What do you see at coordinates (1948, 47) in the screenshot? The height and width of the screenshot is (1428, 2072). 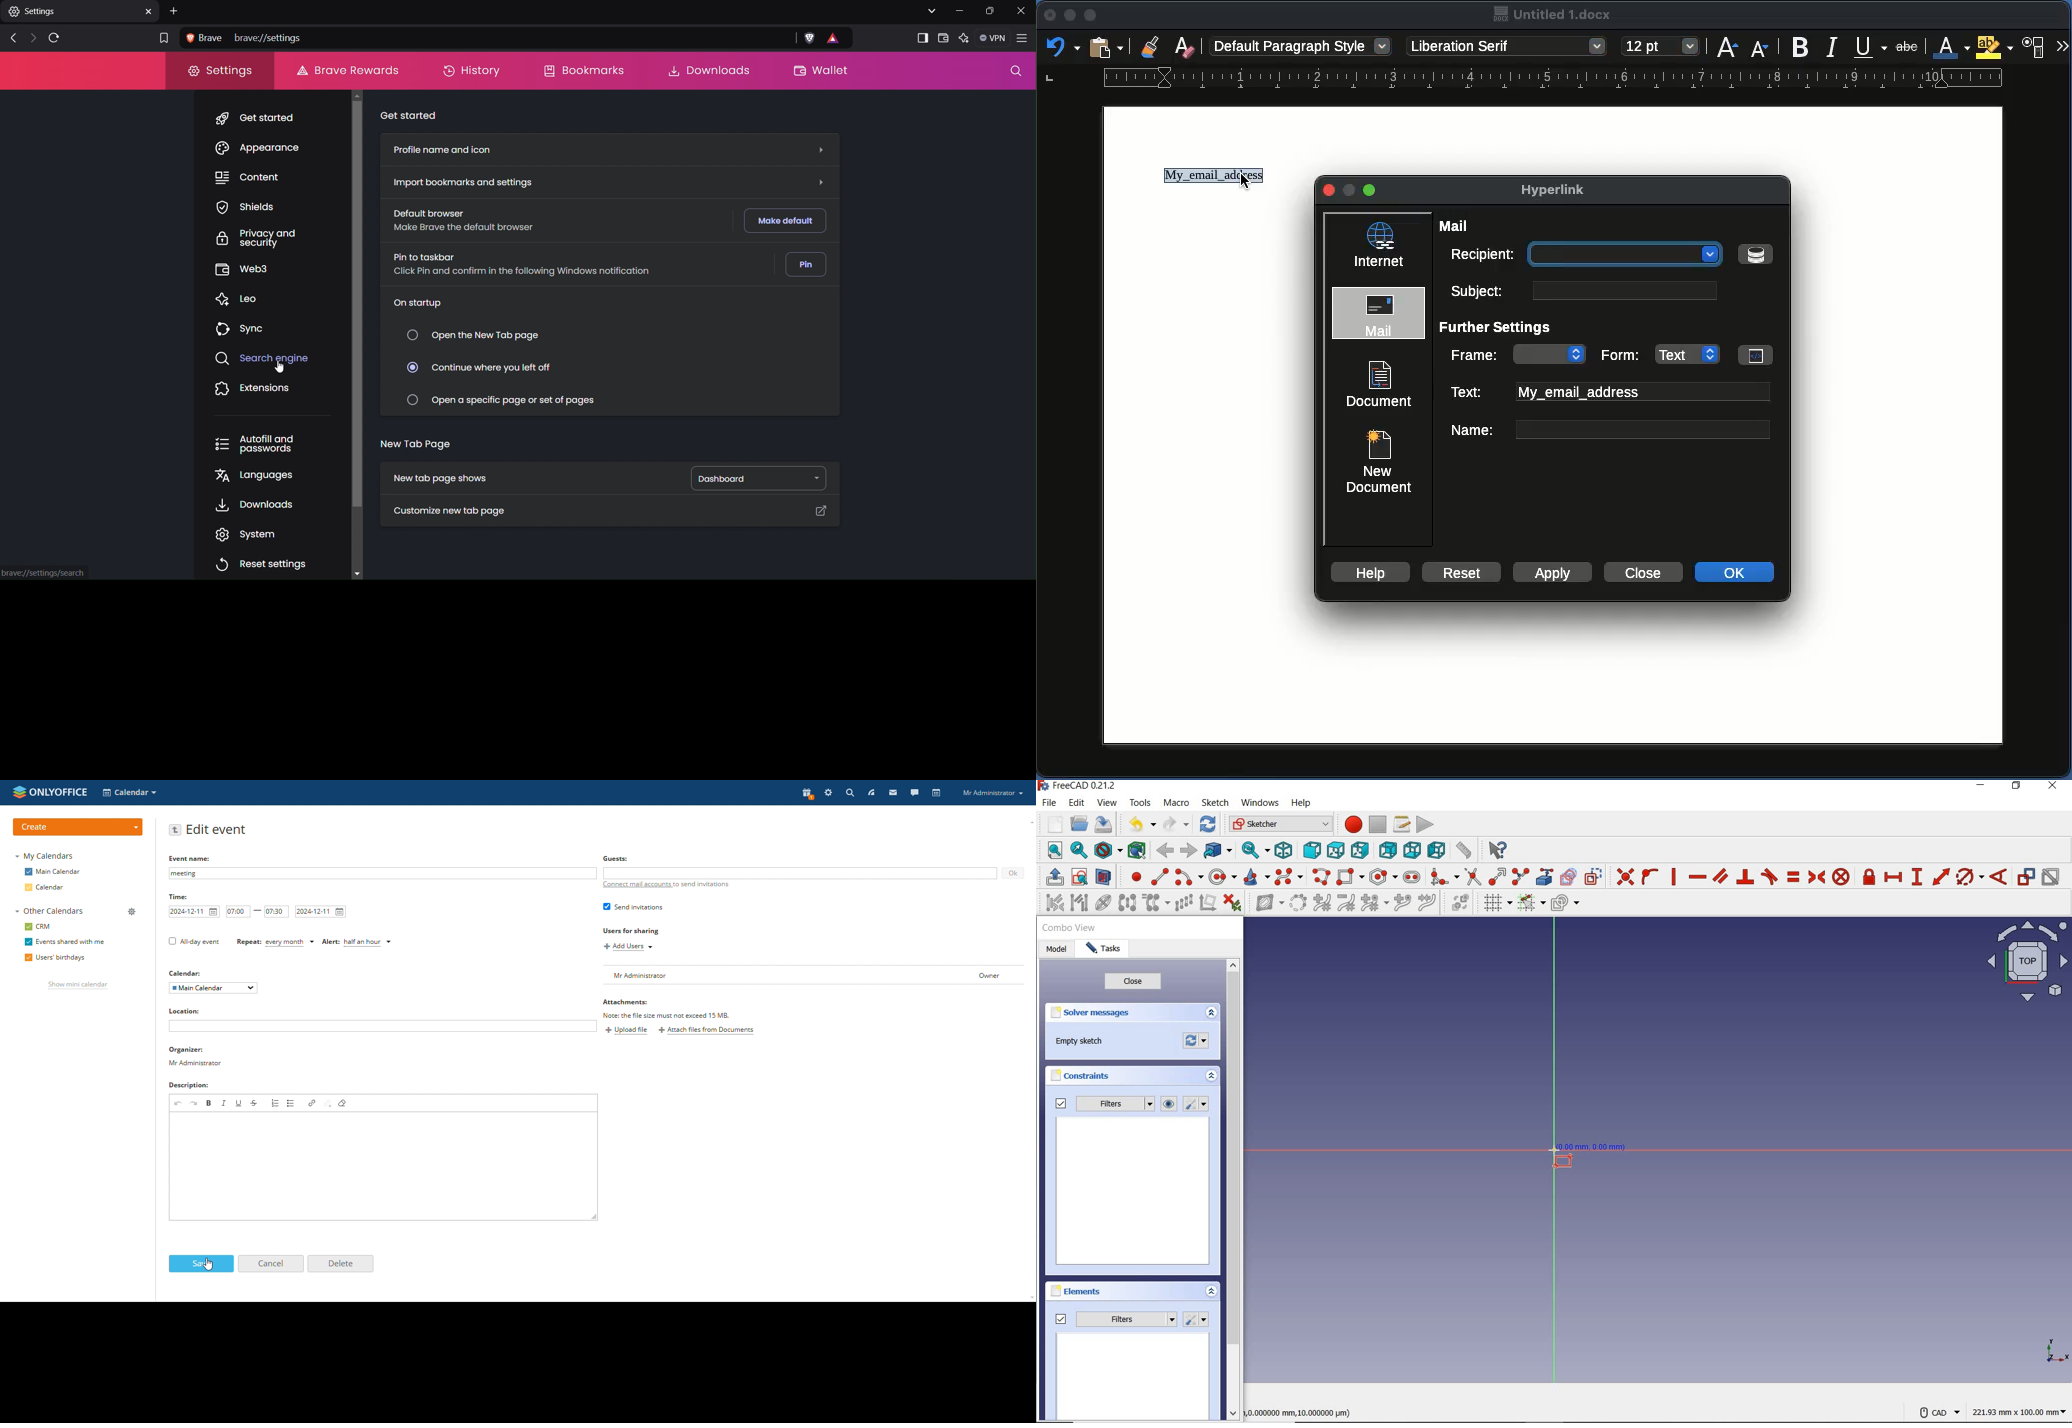 I see `Font color` at bounding box center [1948, 47].